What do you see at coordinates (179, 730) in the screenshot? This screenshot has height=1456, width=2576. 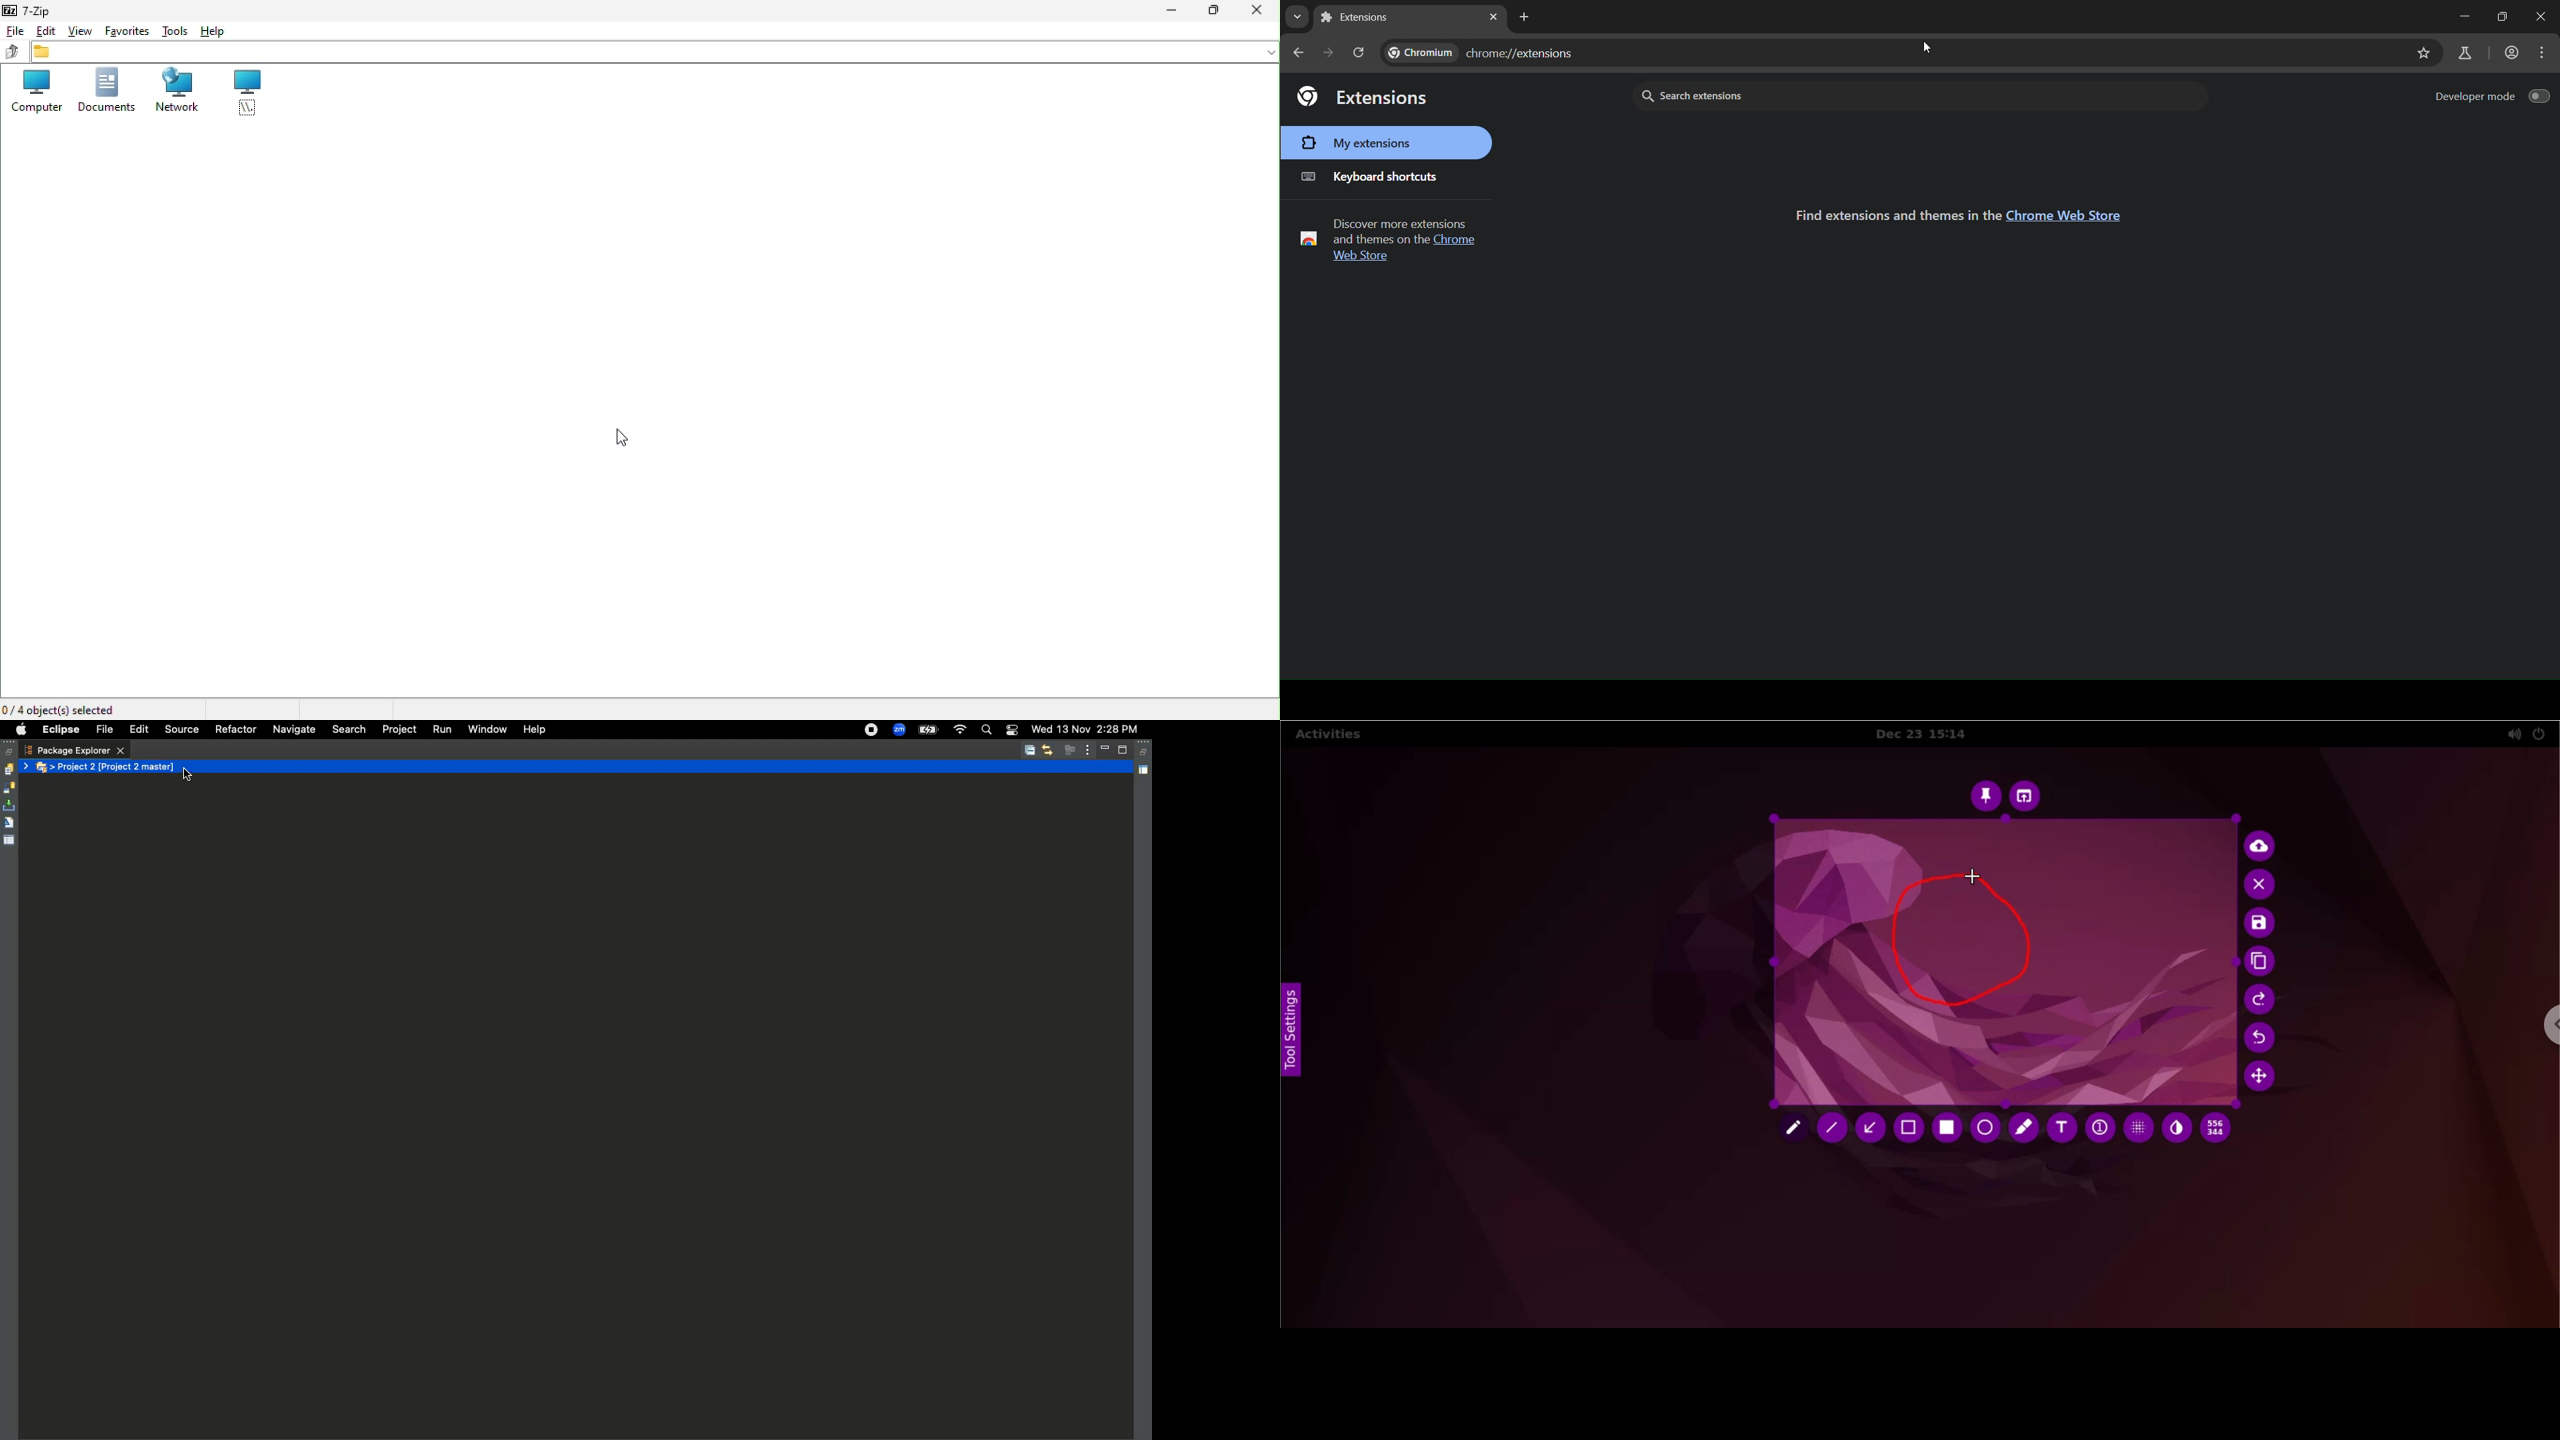 I see `Source` at bounding box center [179, 730].